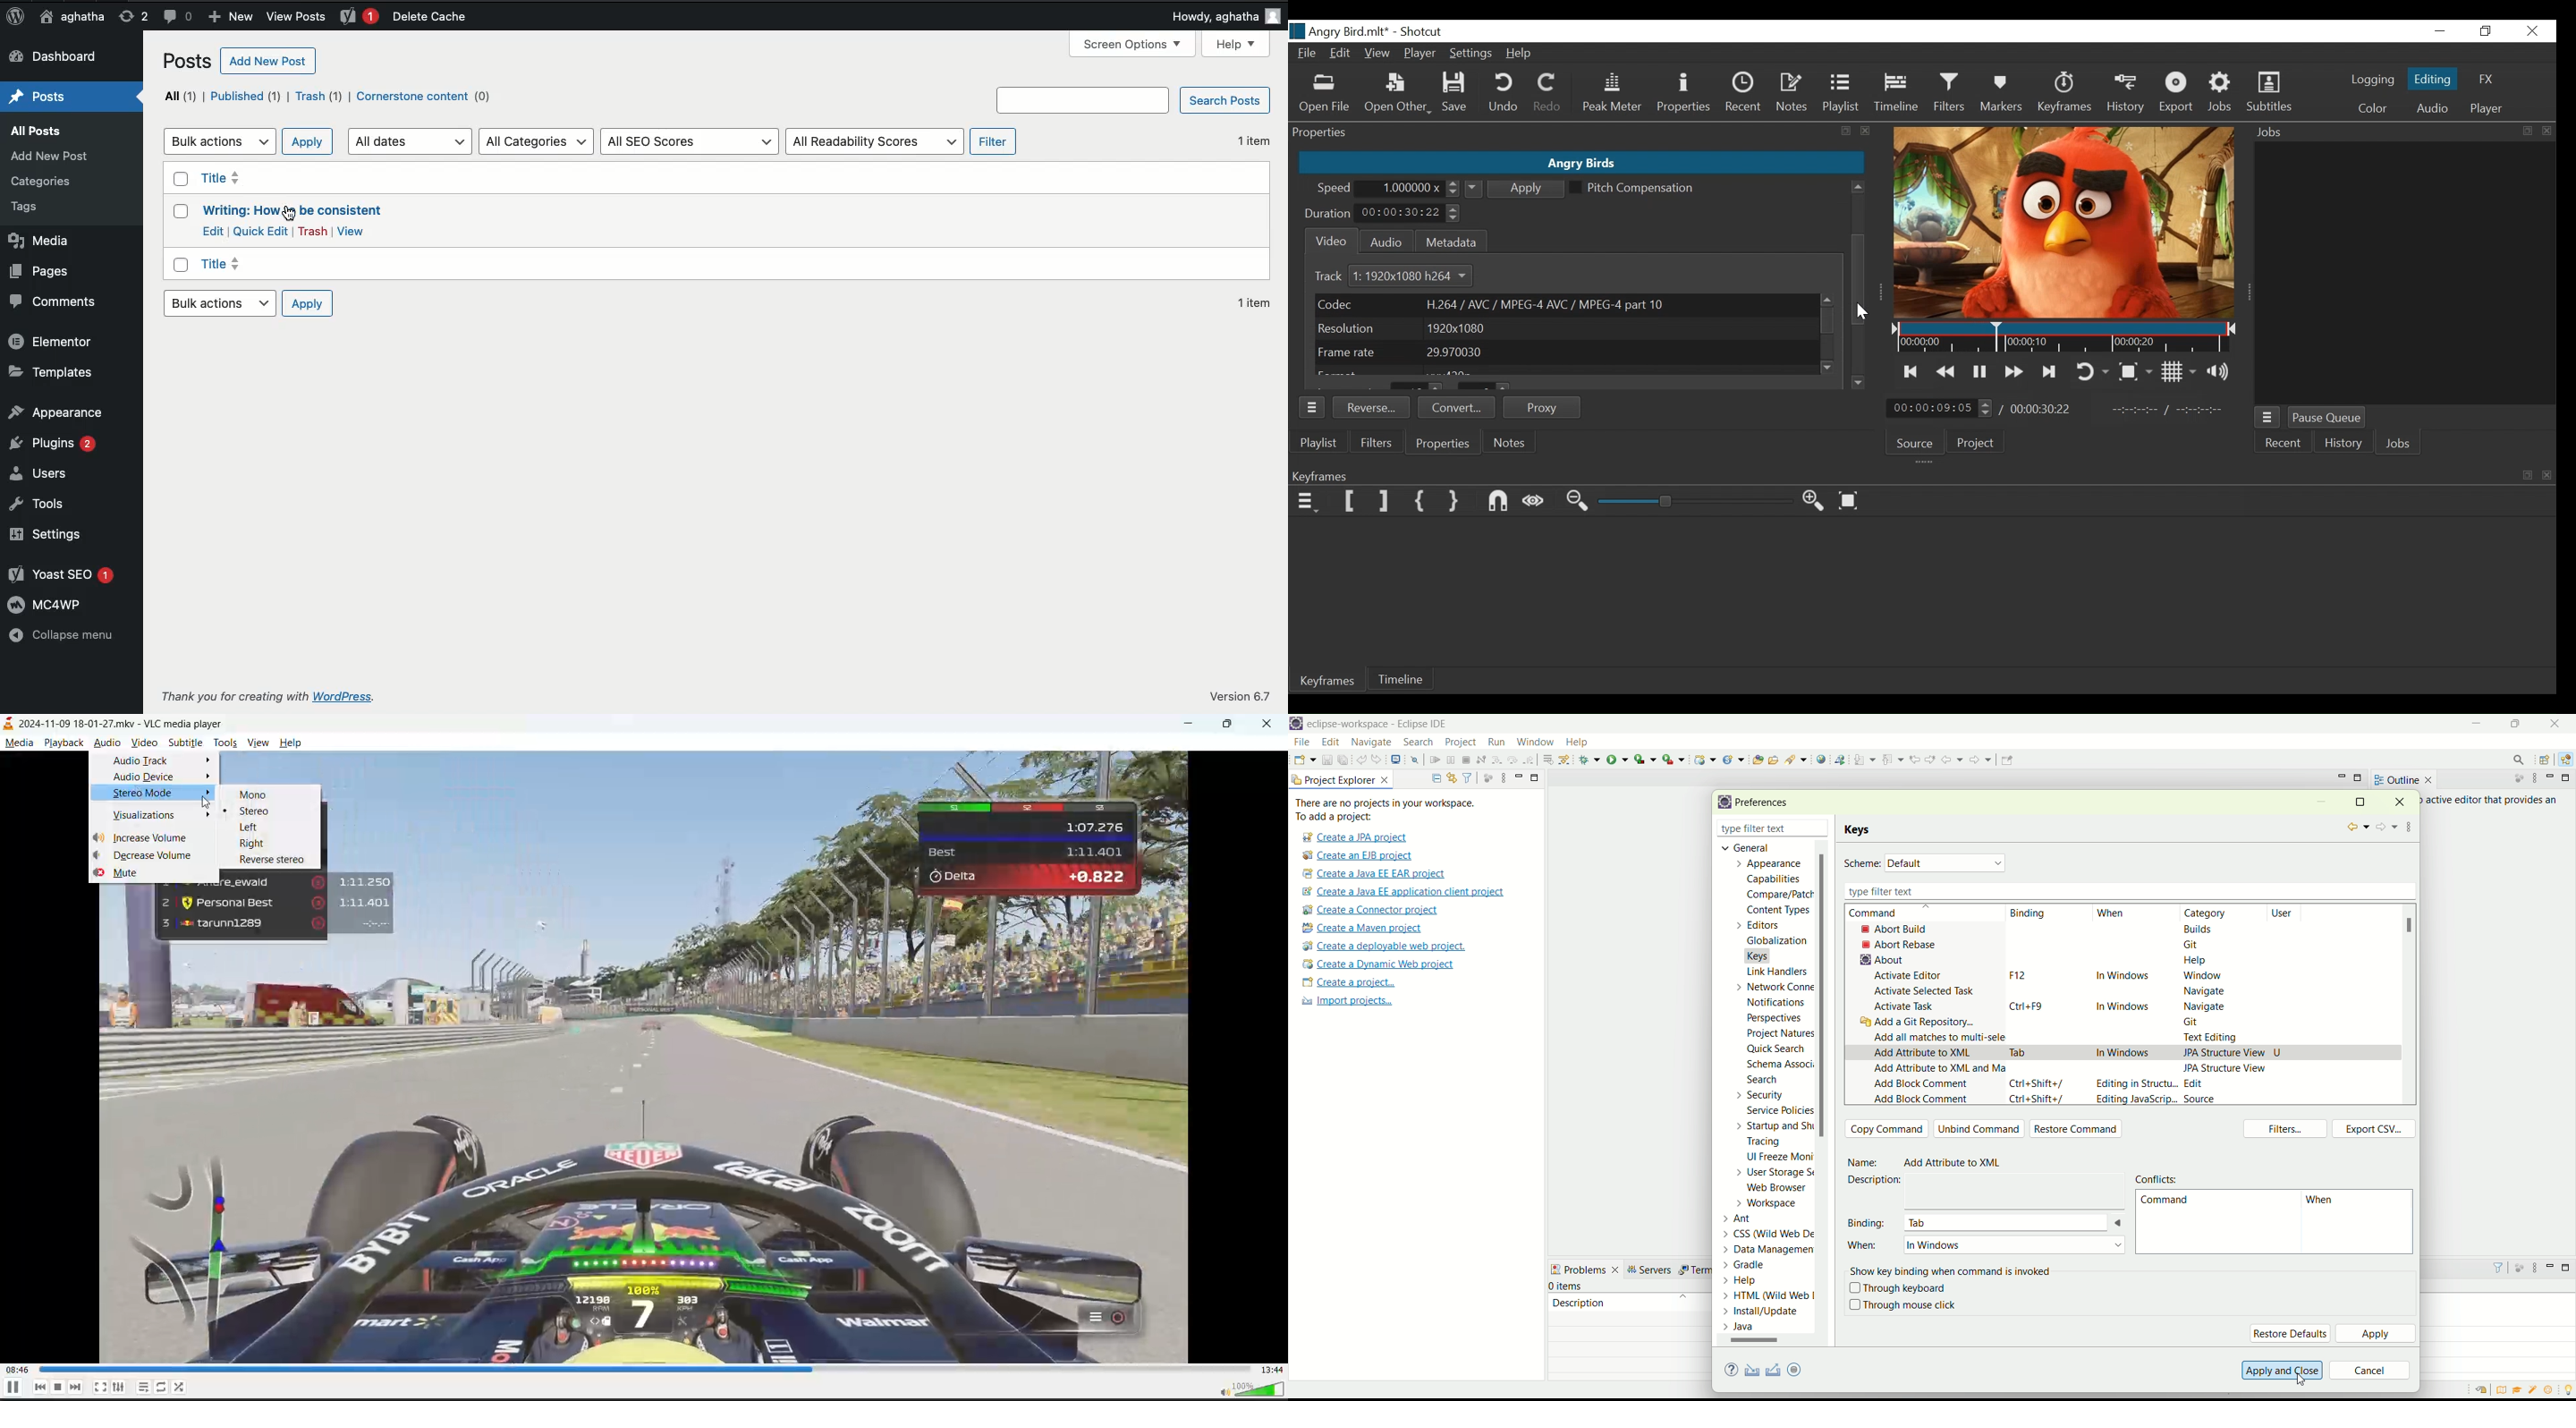 This screenshot has height=1428, width=2576. Describe the element at coordinates (42, 273) in the screenshot. I see `Pages` at that location.